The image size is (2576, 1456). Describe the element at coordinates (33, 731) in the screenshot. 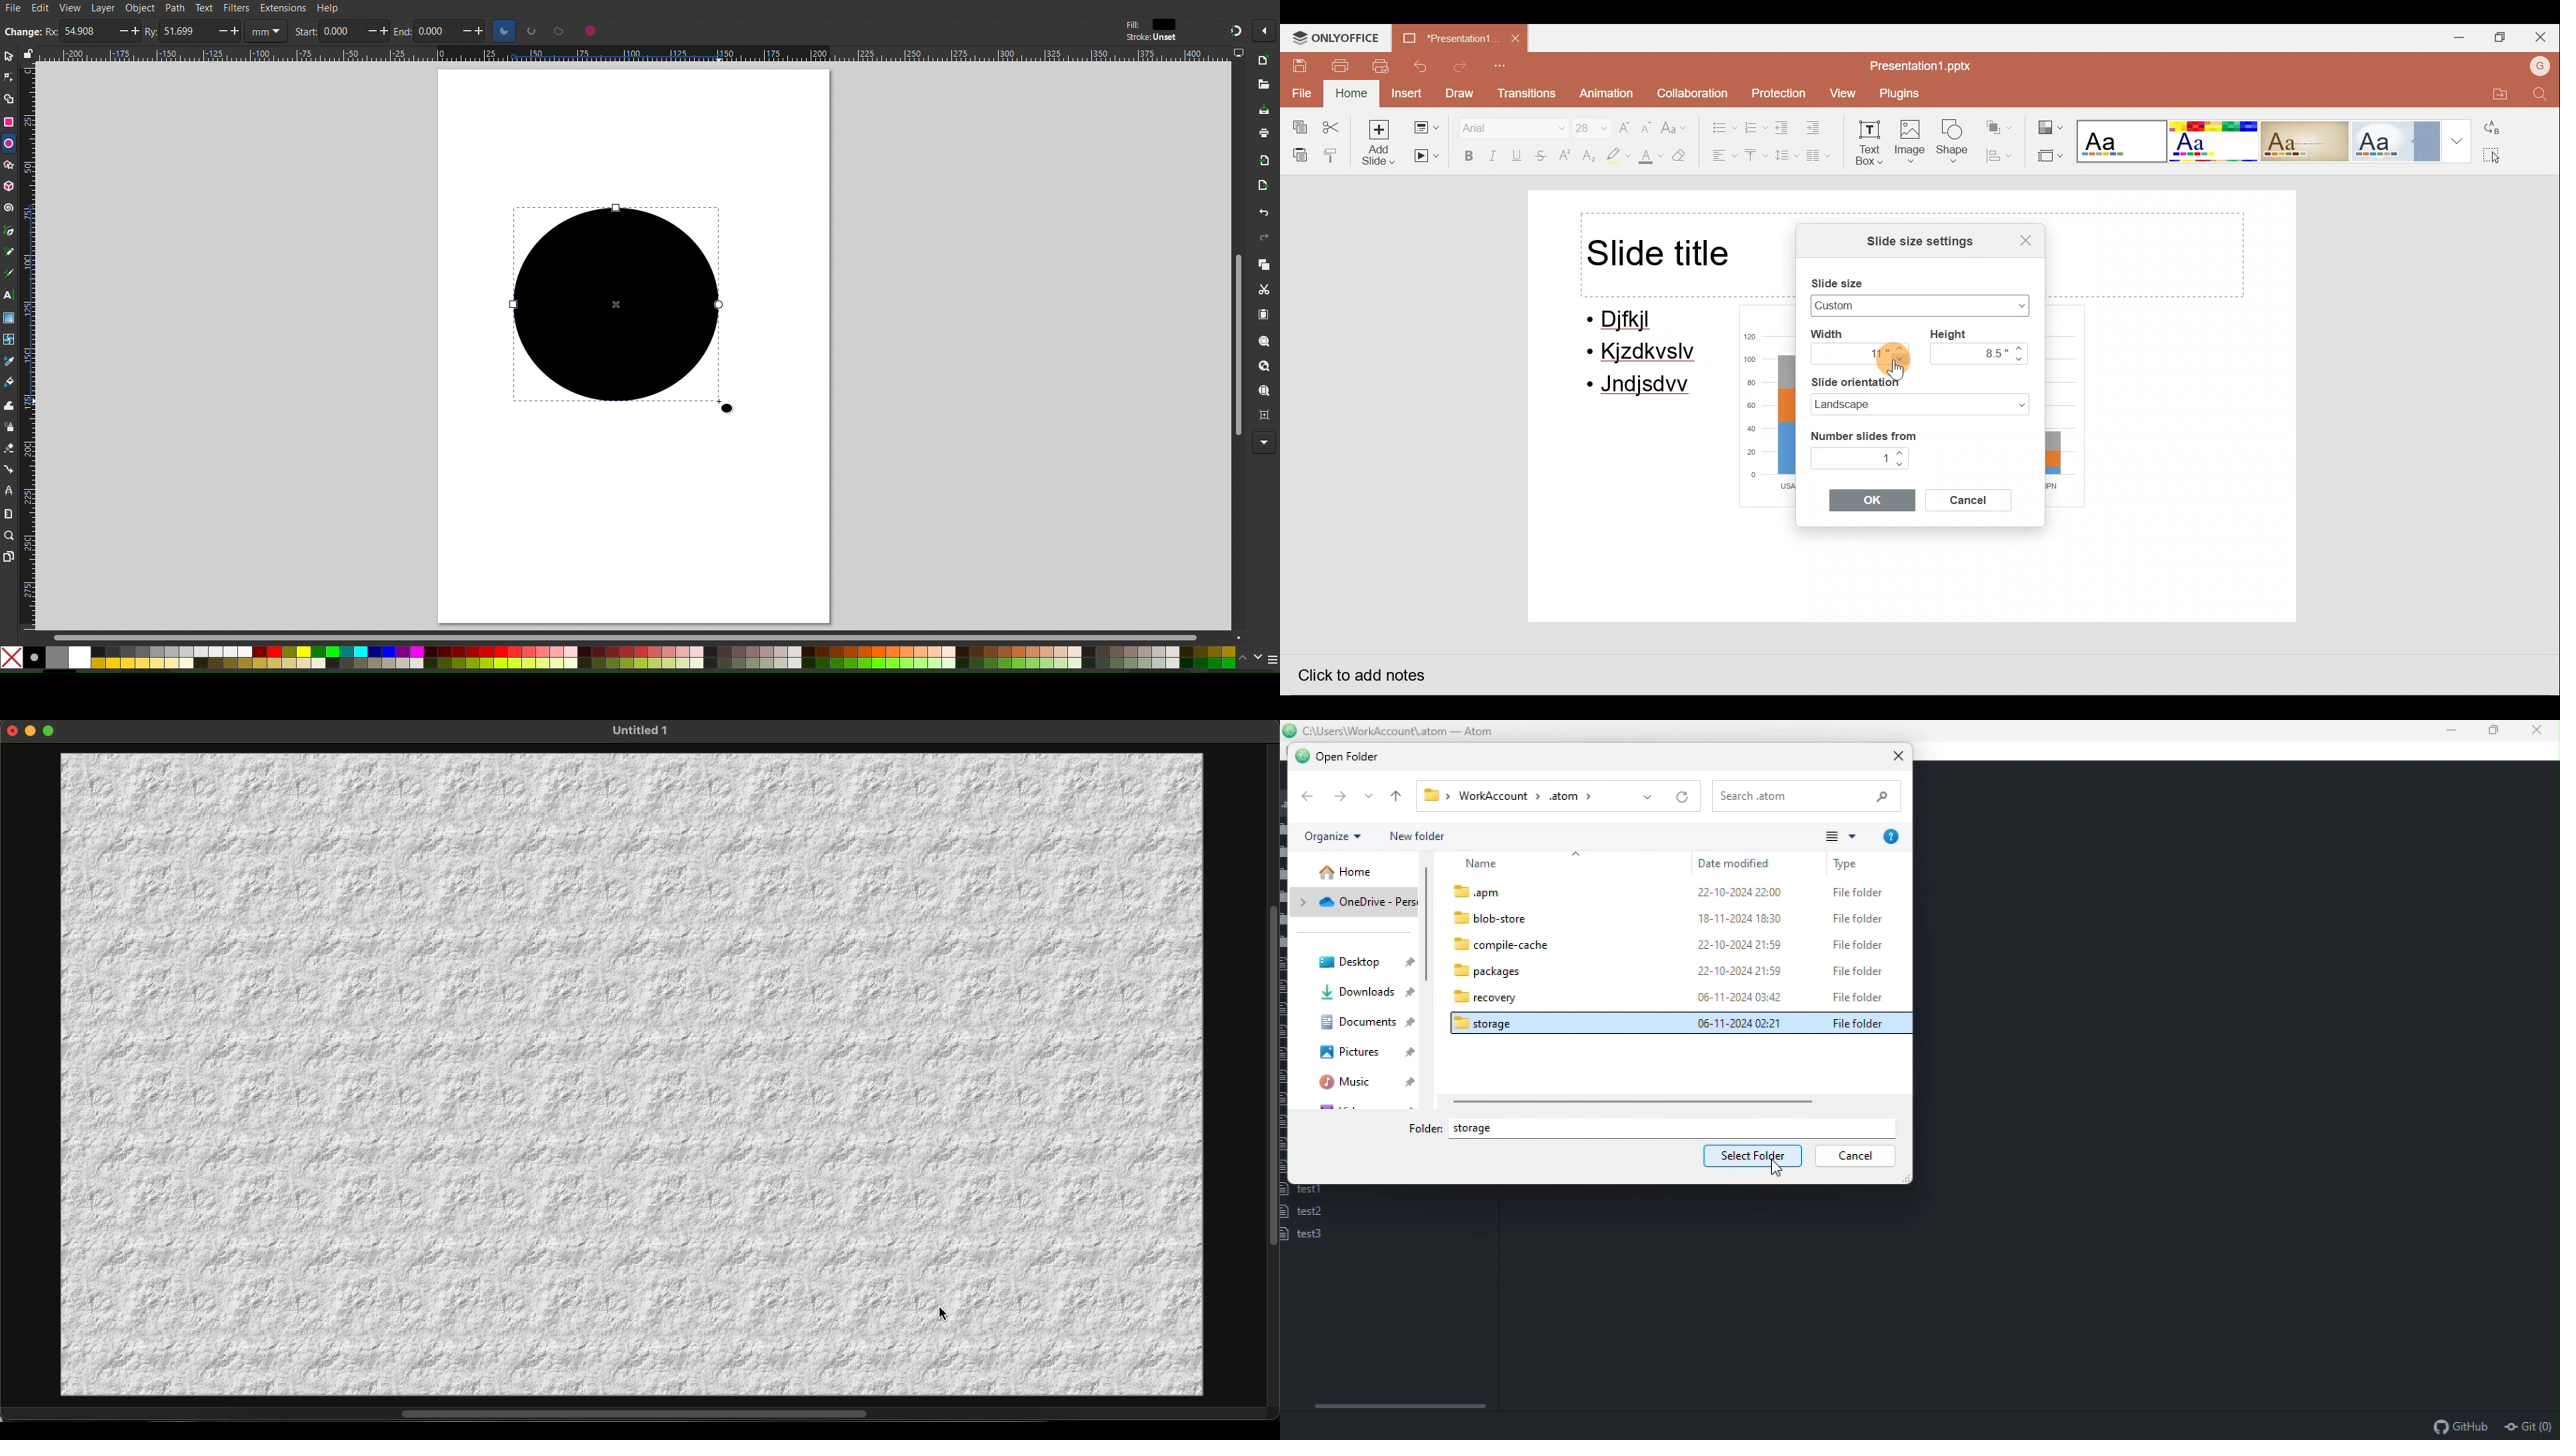

I see `Minimize` at that location.